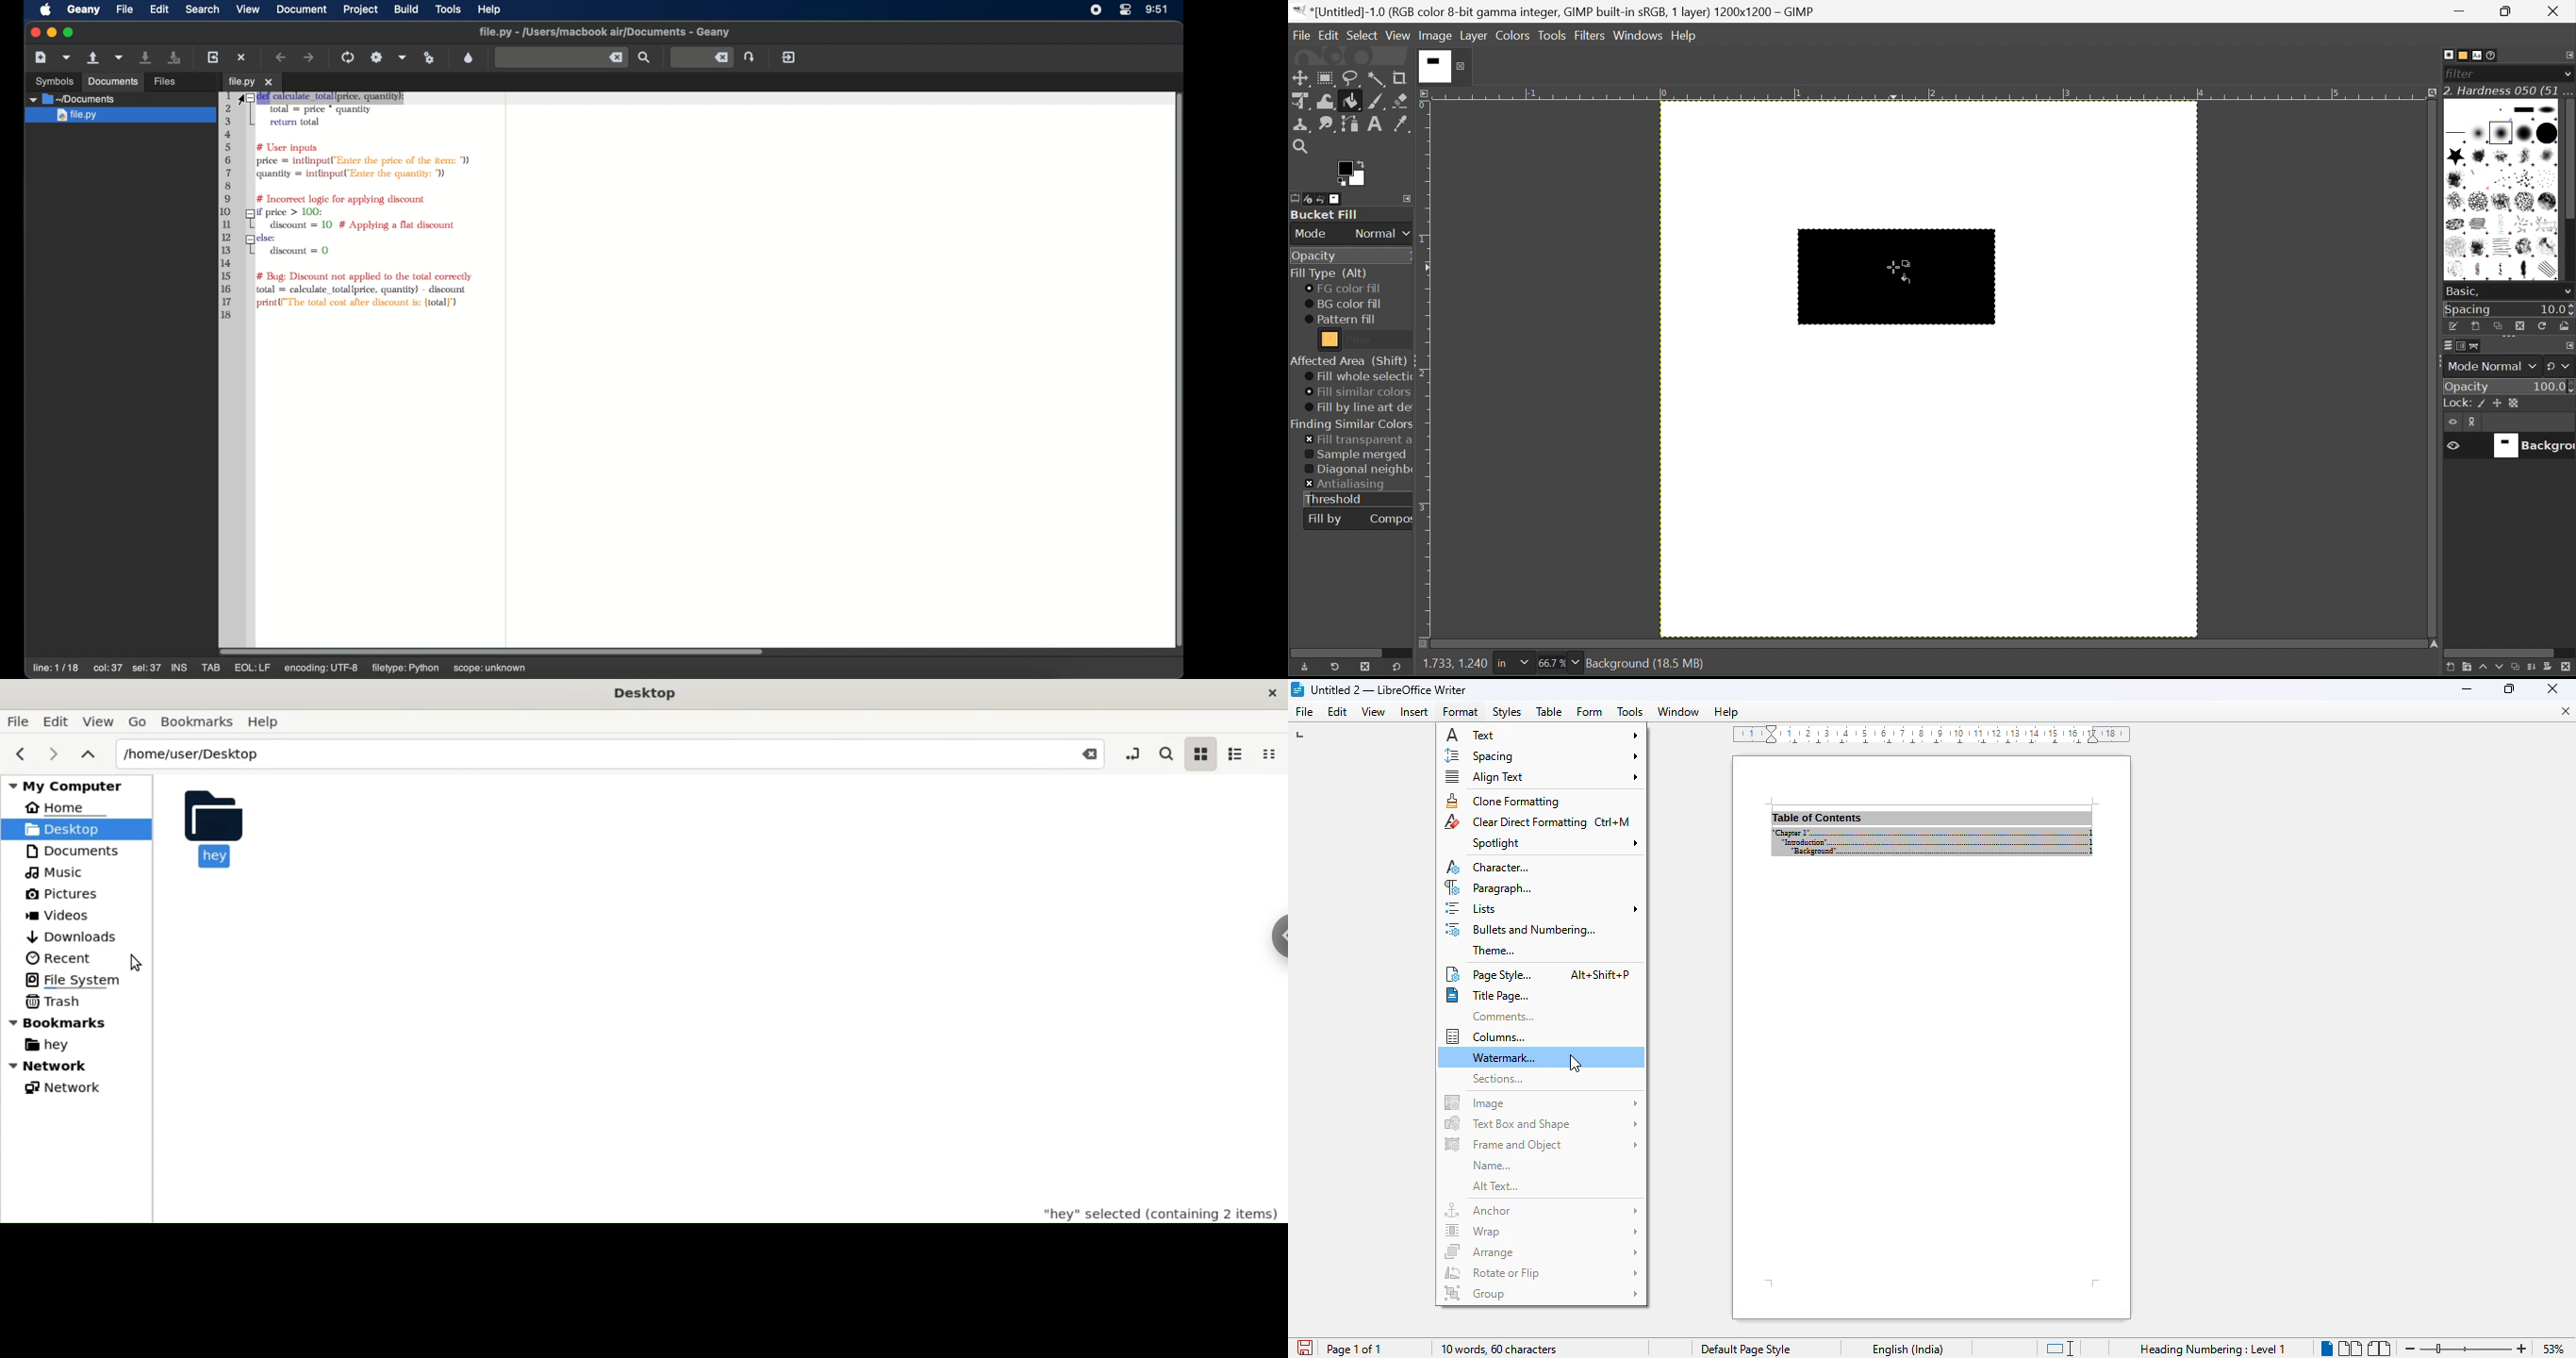 The height and width of the screenshot is (1372, 2576). What do you see at coordinates (1678, 711) in the screenshot?
I see `window` at bounding box center [1678, 711].